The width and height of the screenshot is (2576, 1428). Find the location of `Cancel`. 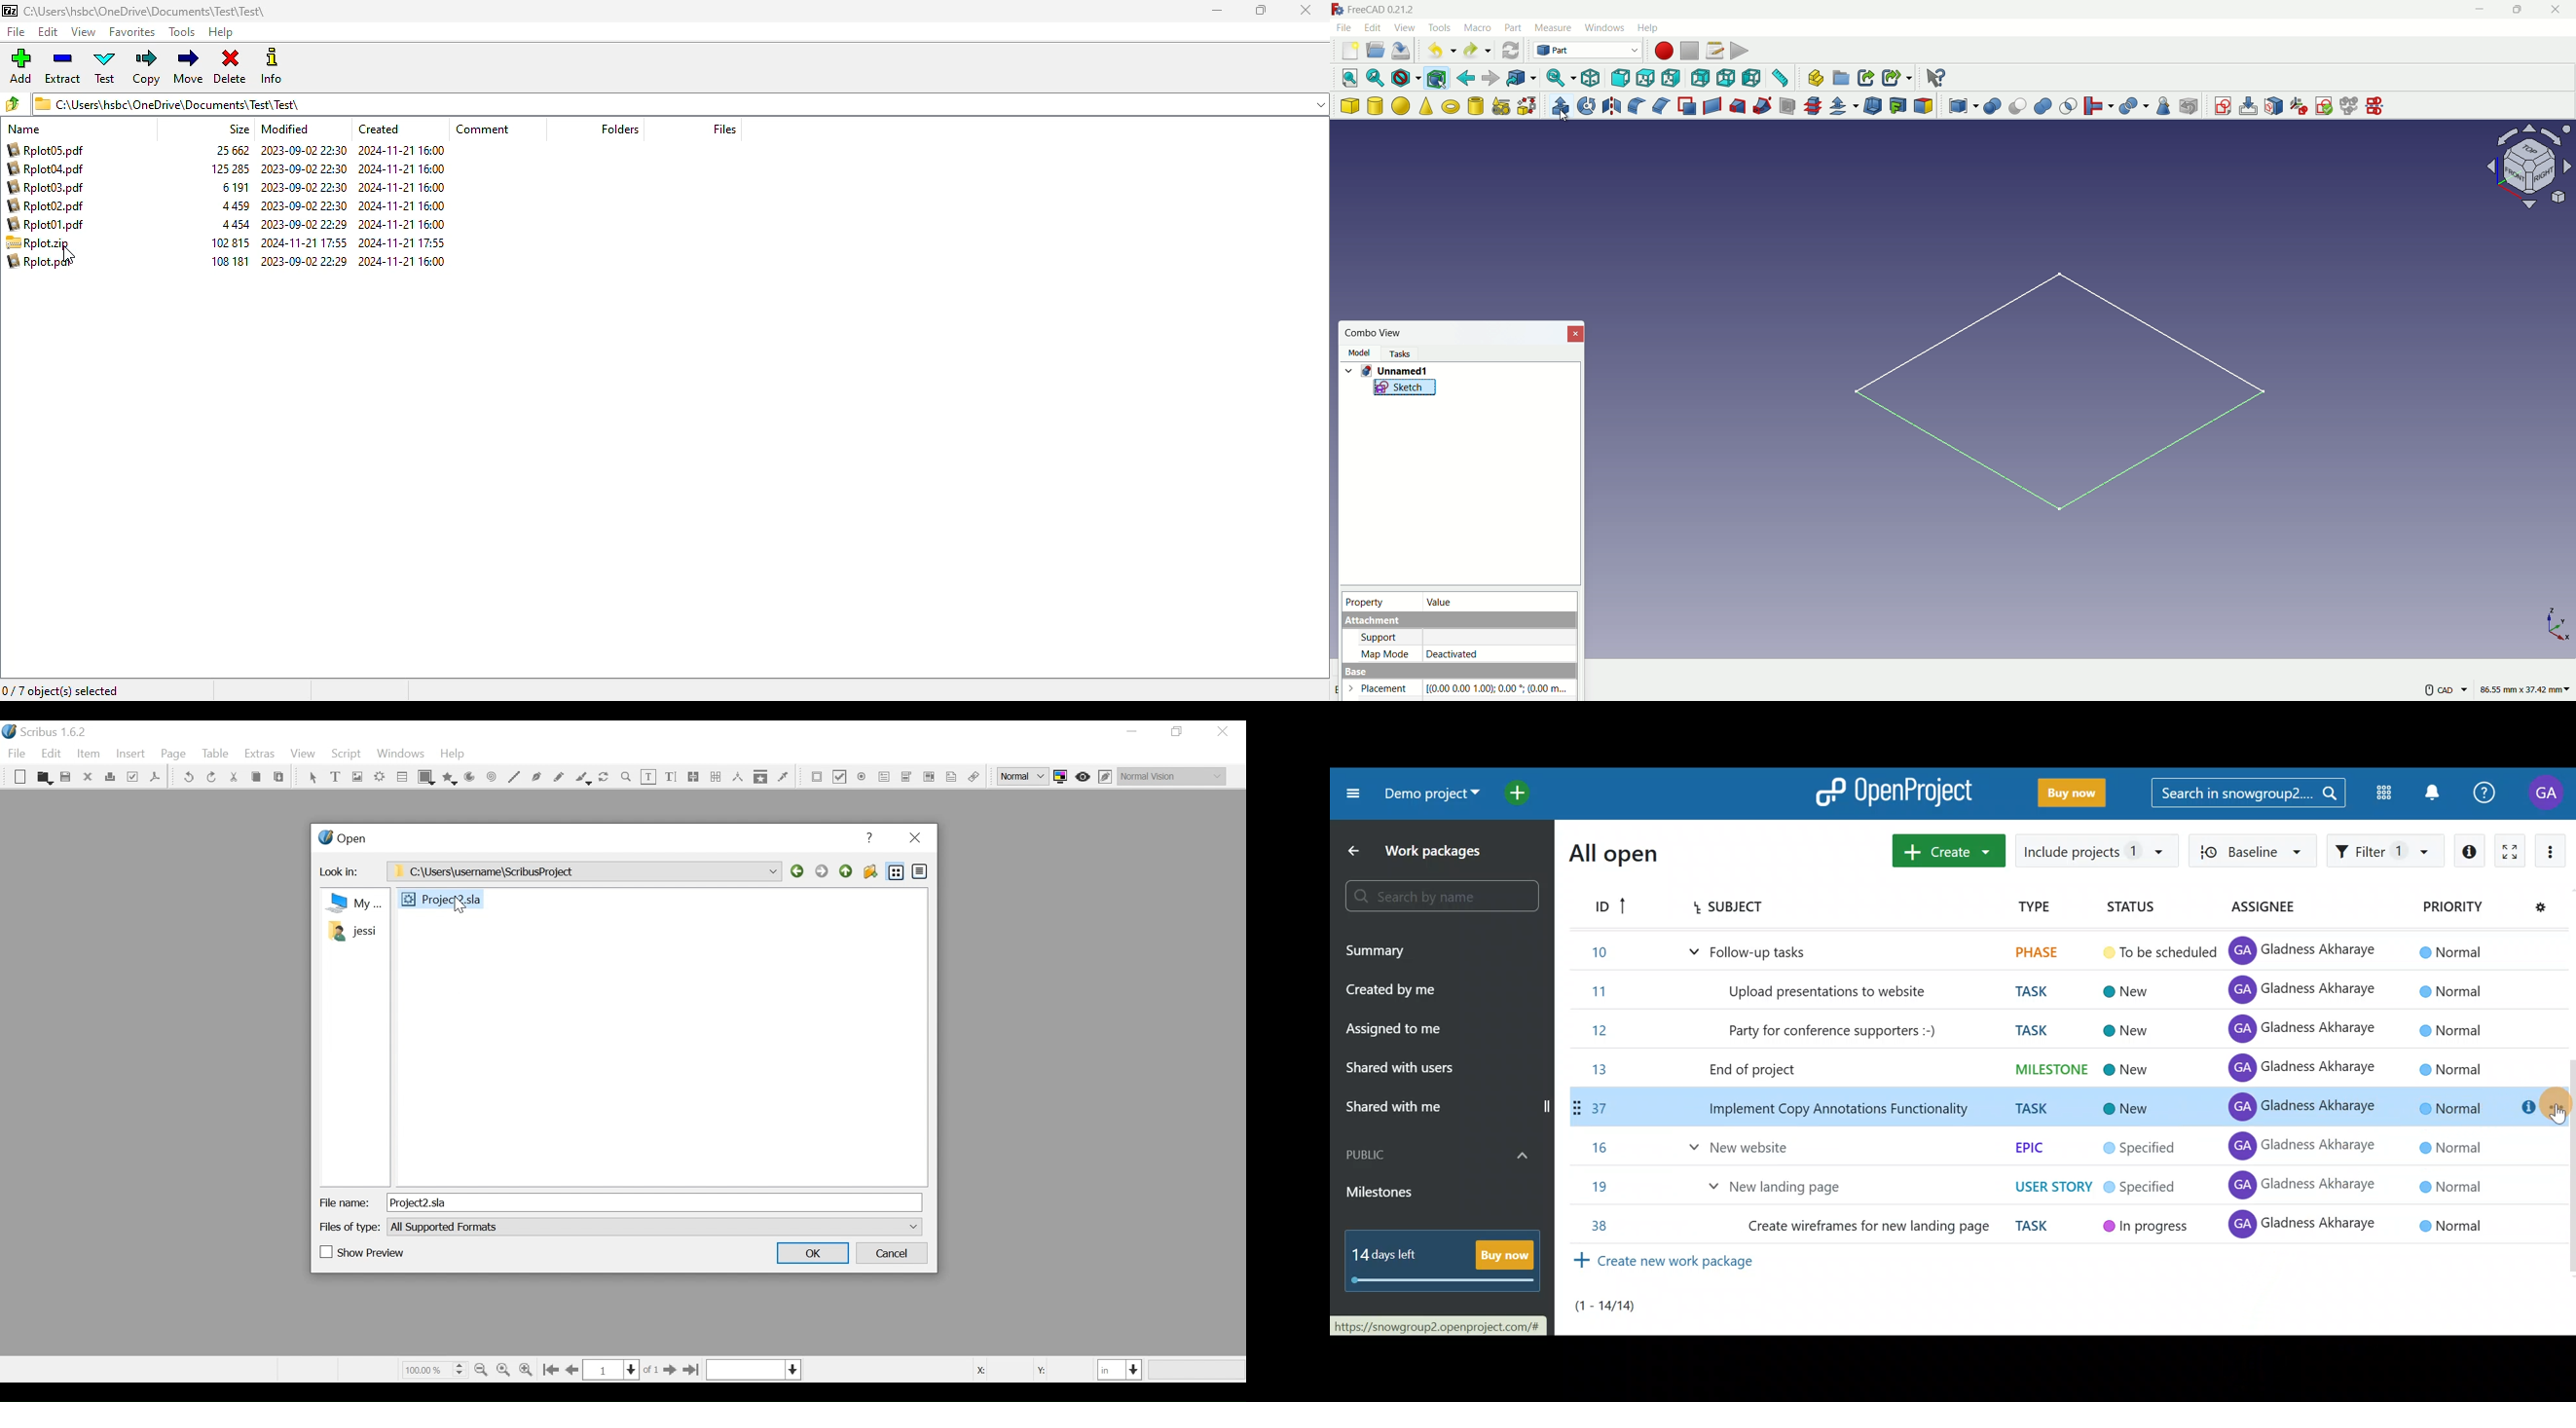

Cancel is located at coordinates (893, 1254).